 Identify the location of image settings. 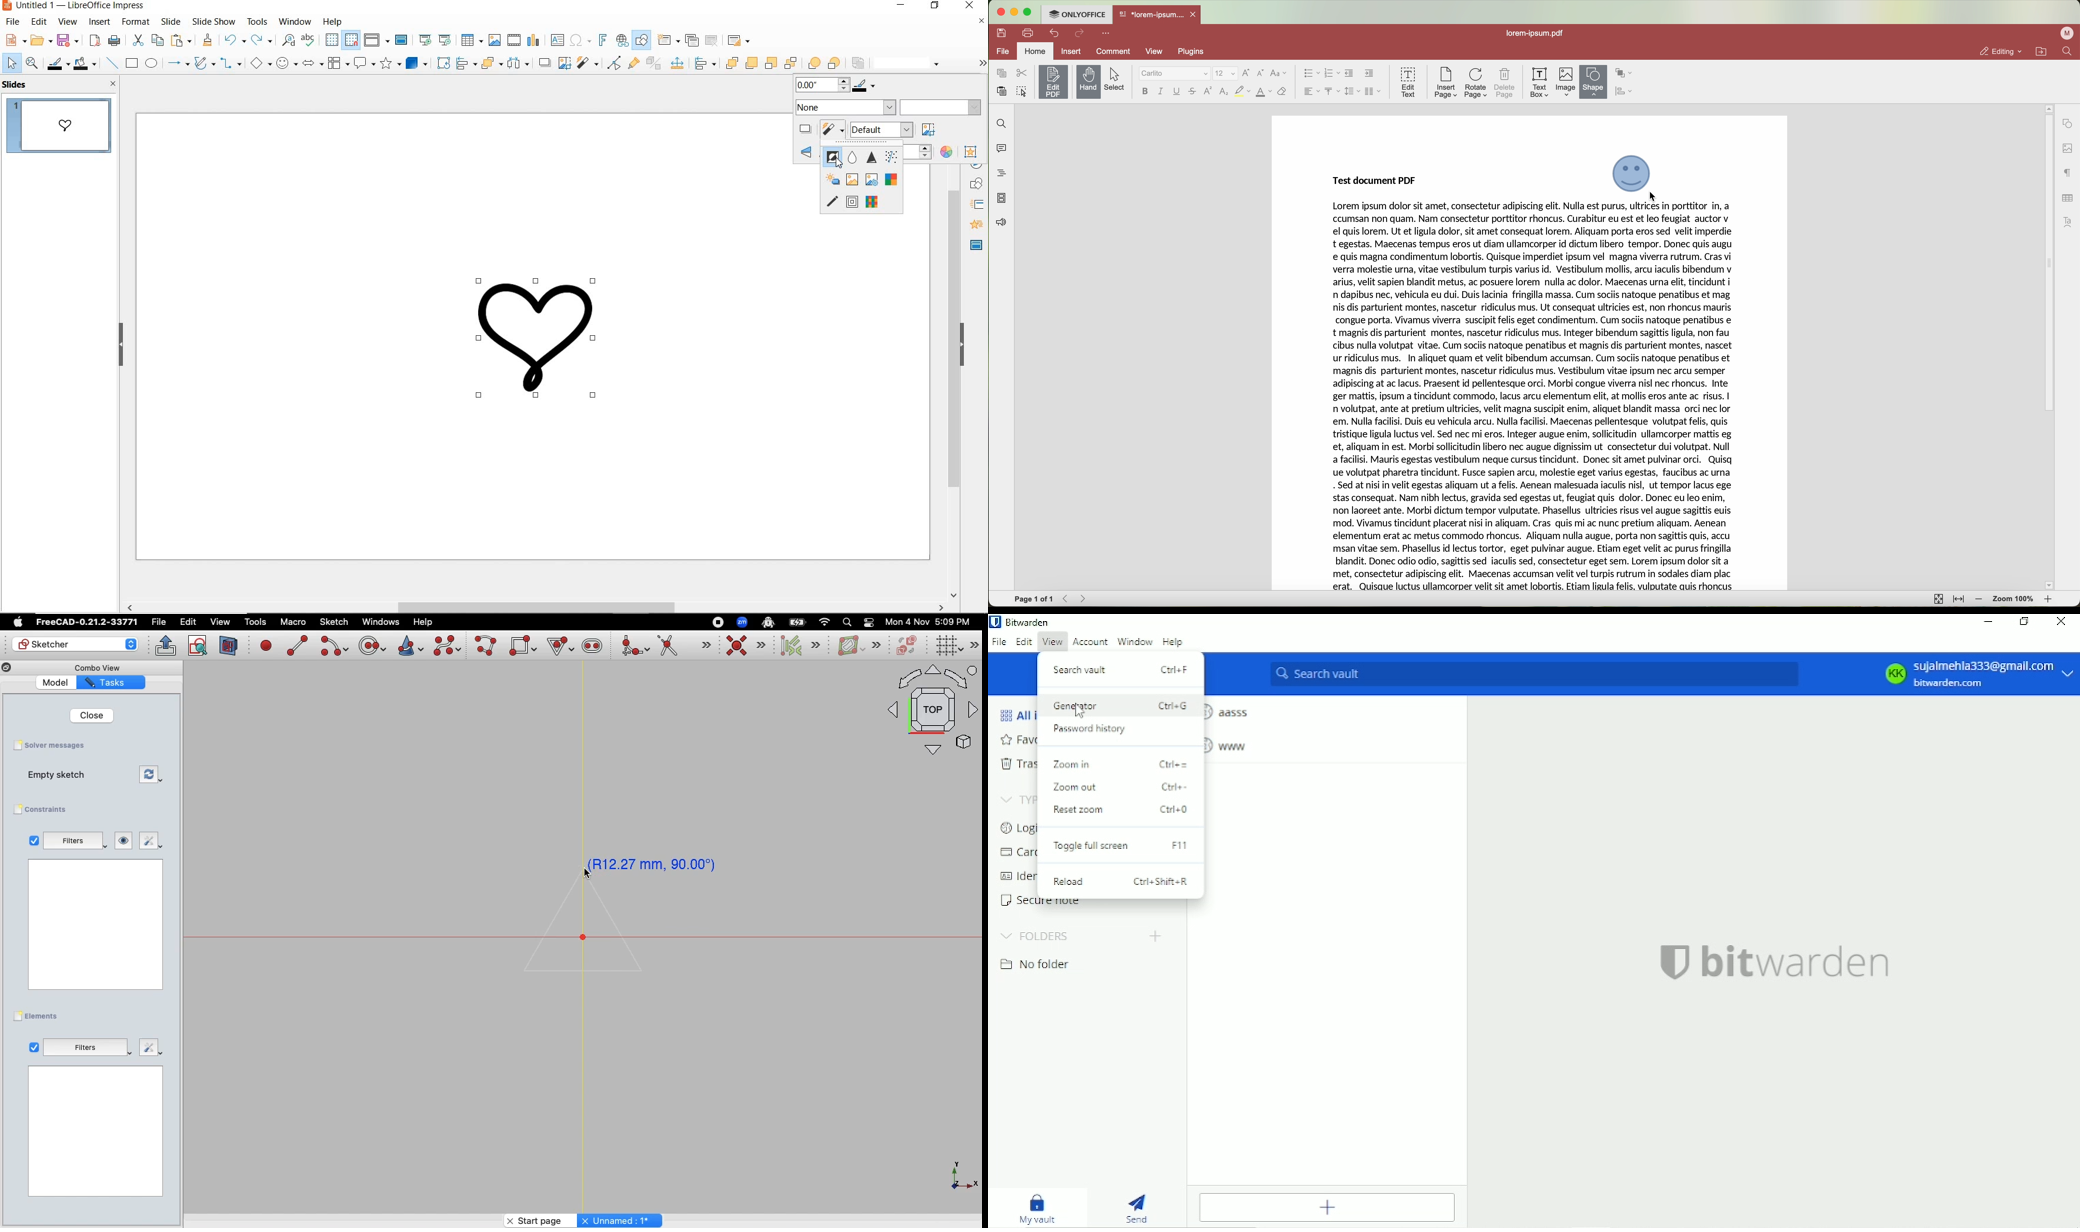
(2067, 148).